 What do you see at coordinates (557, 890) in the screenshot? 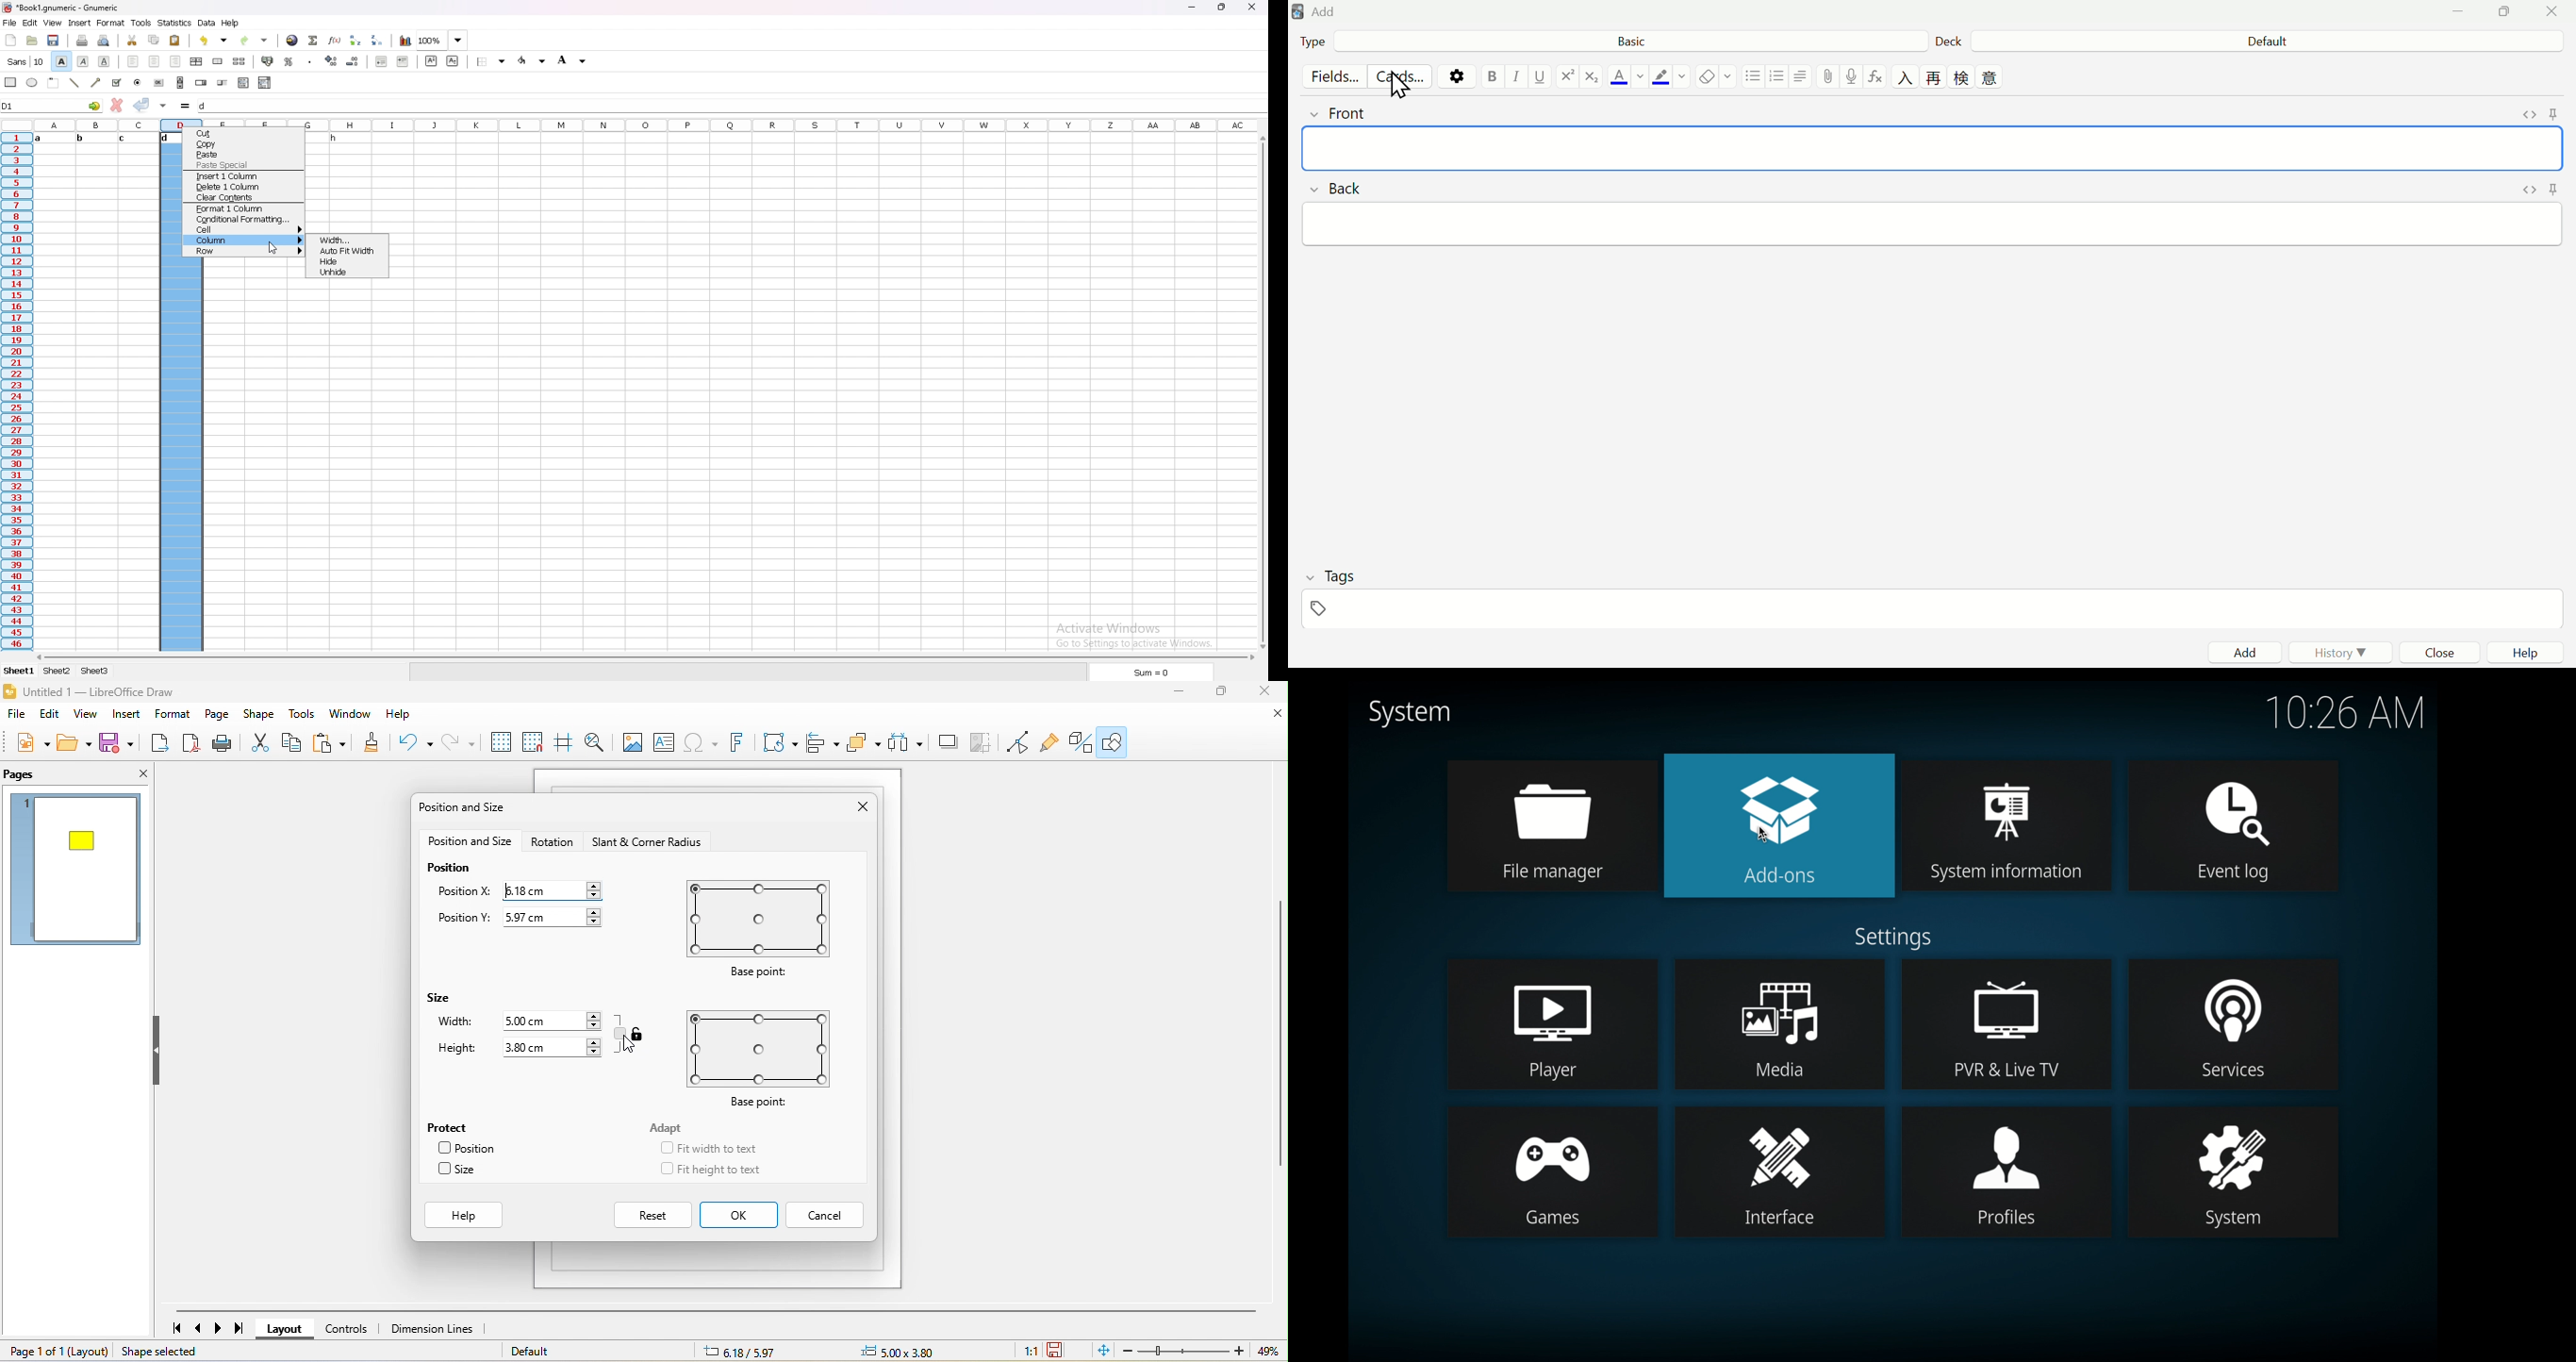
I see `6.18 cm` at bounding box center [557, 890].